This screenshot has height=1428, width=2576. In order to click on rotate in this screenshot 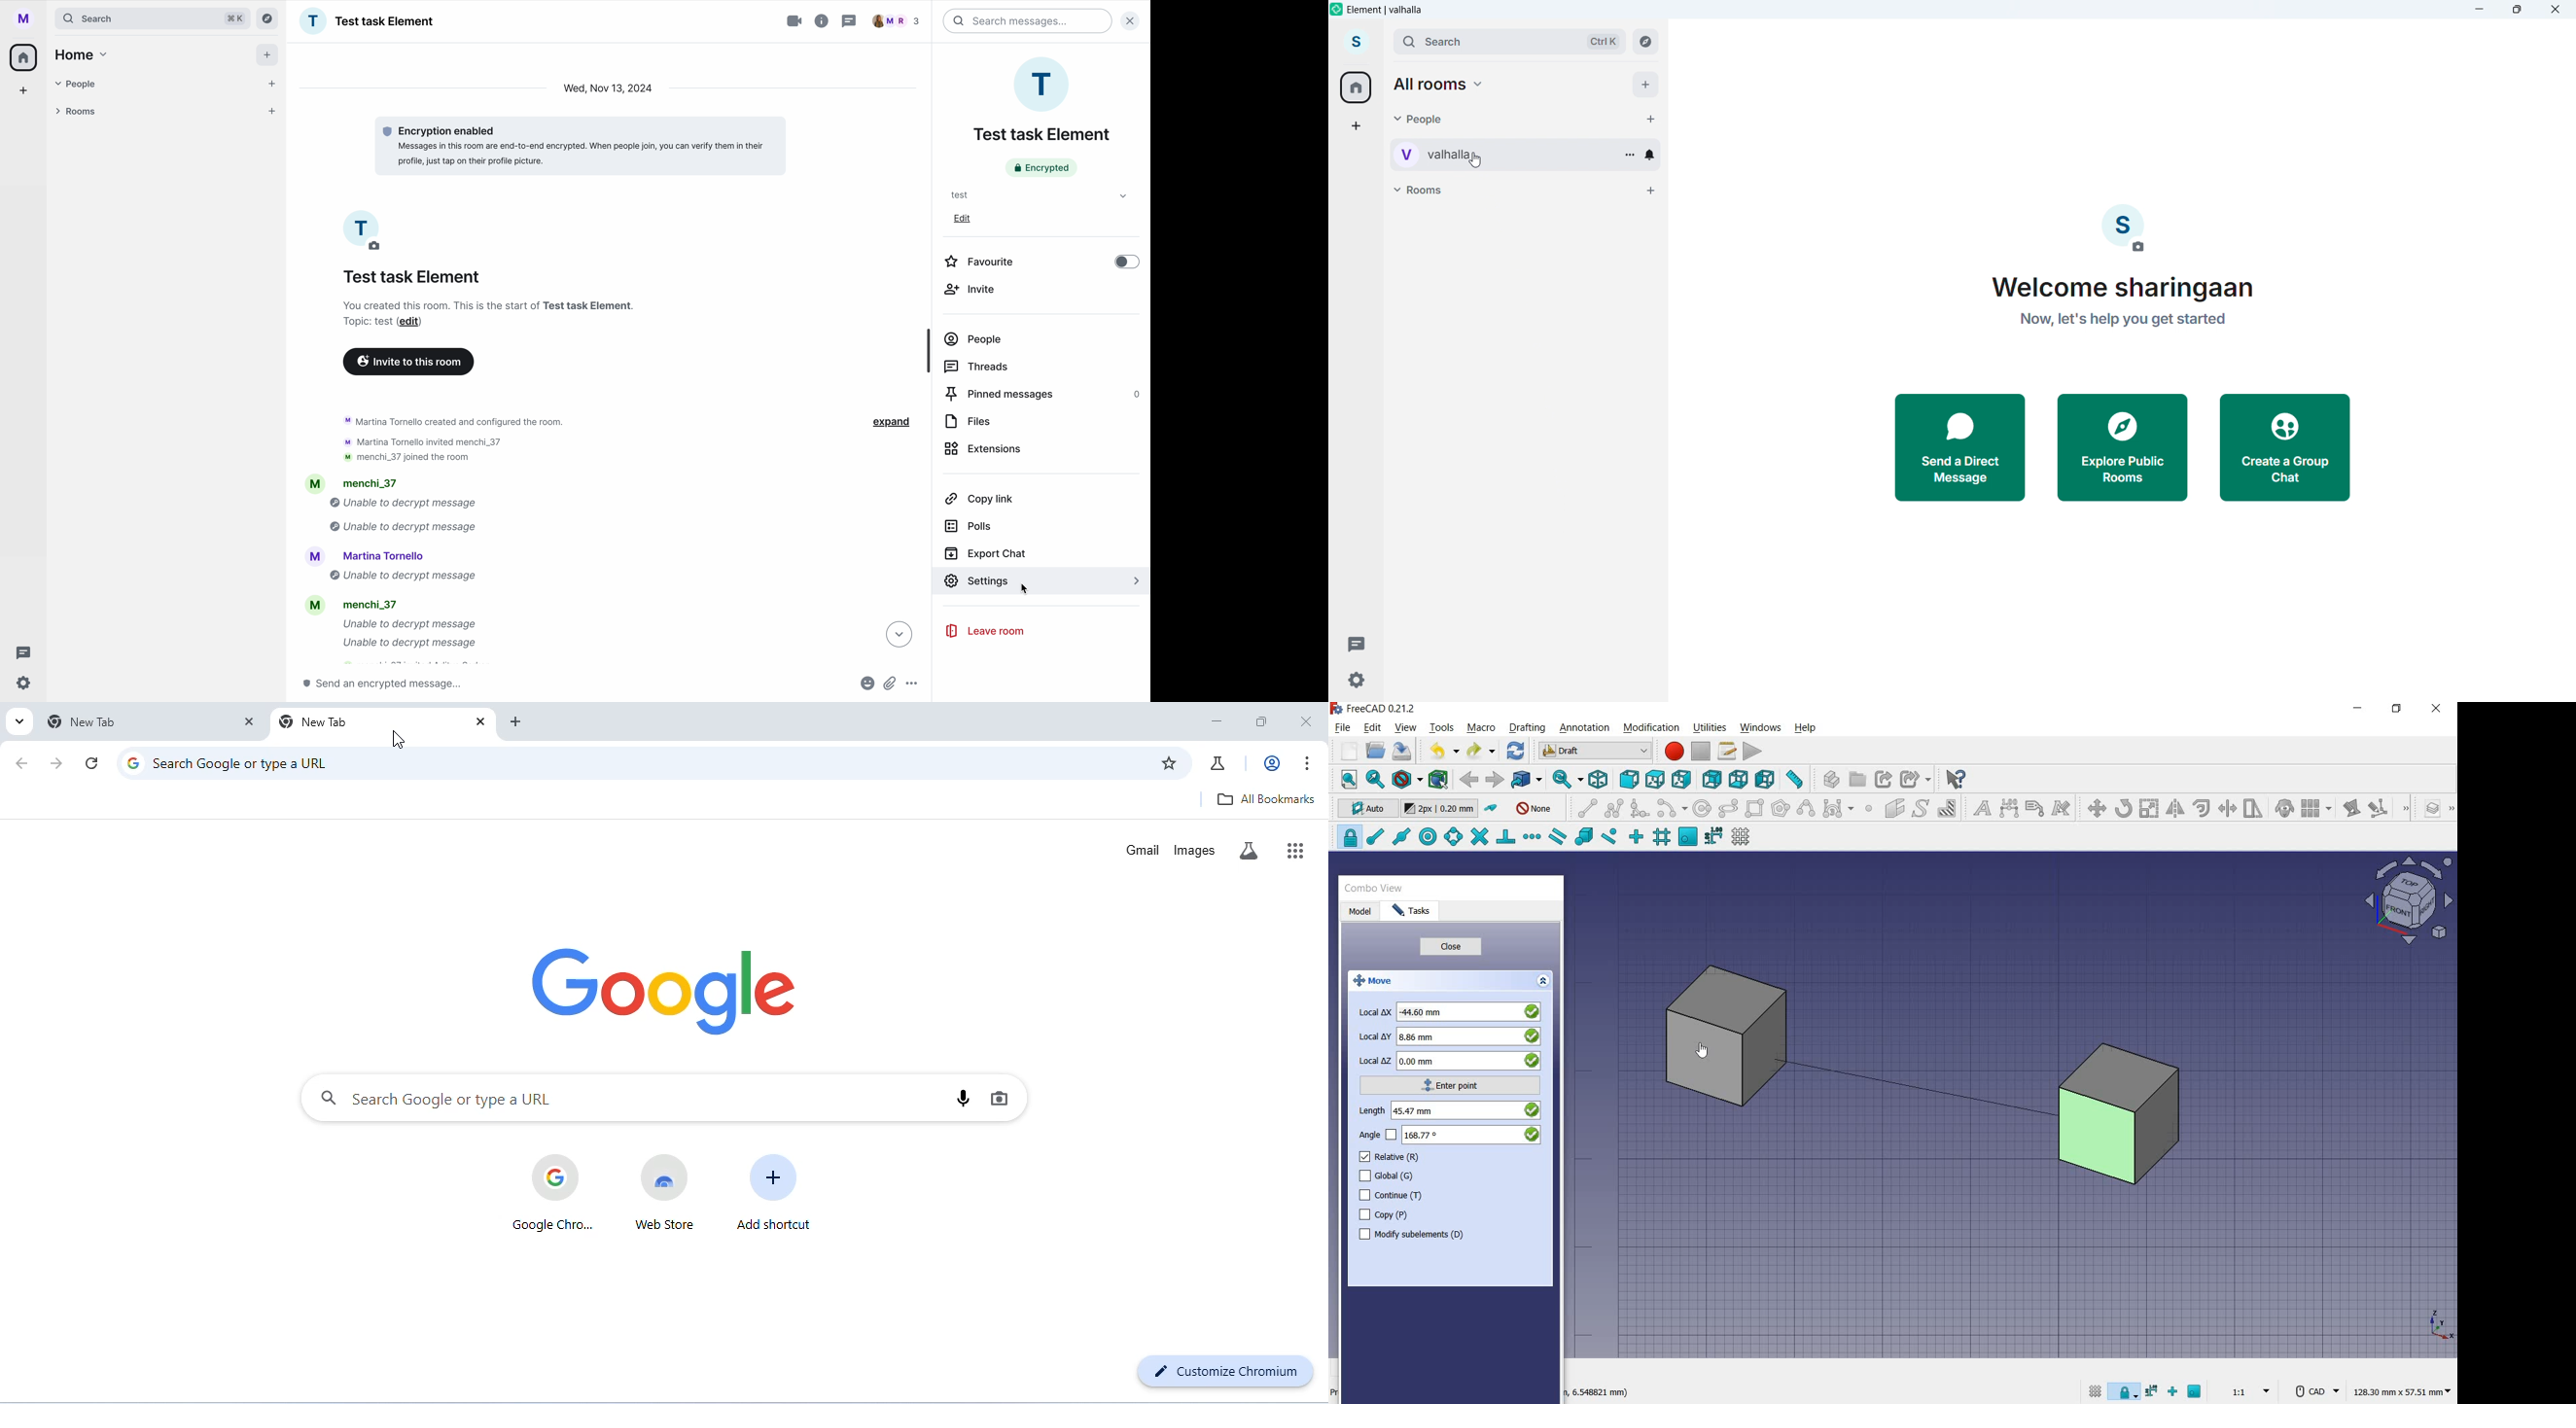, I will do `click(2125, 808)`.